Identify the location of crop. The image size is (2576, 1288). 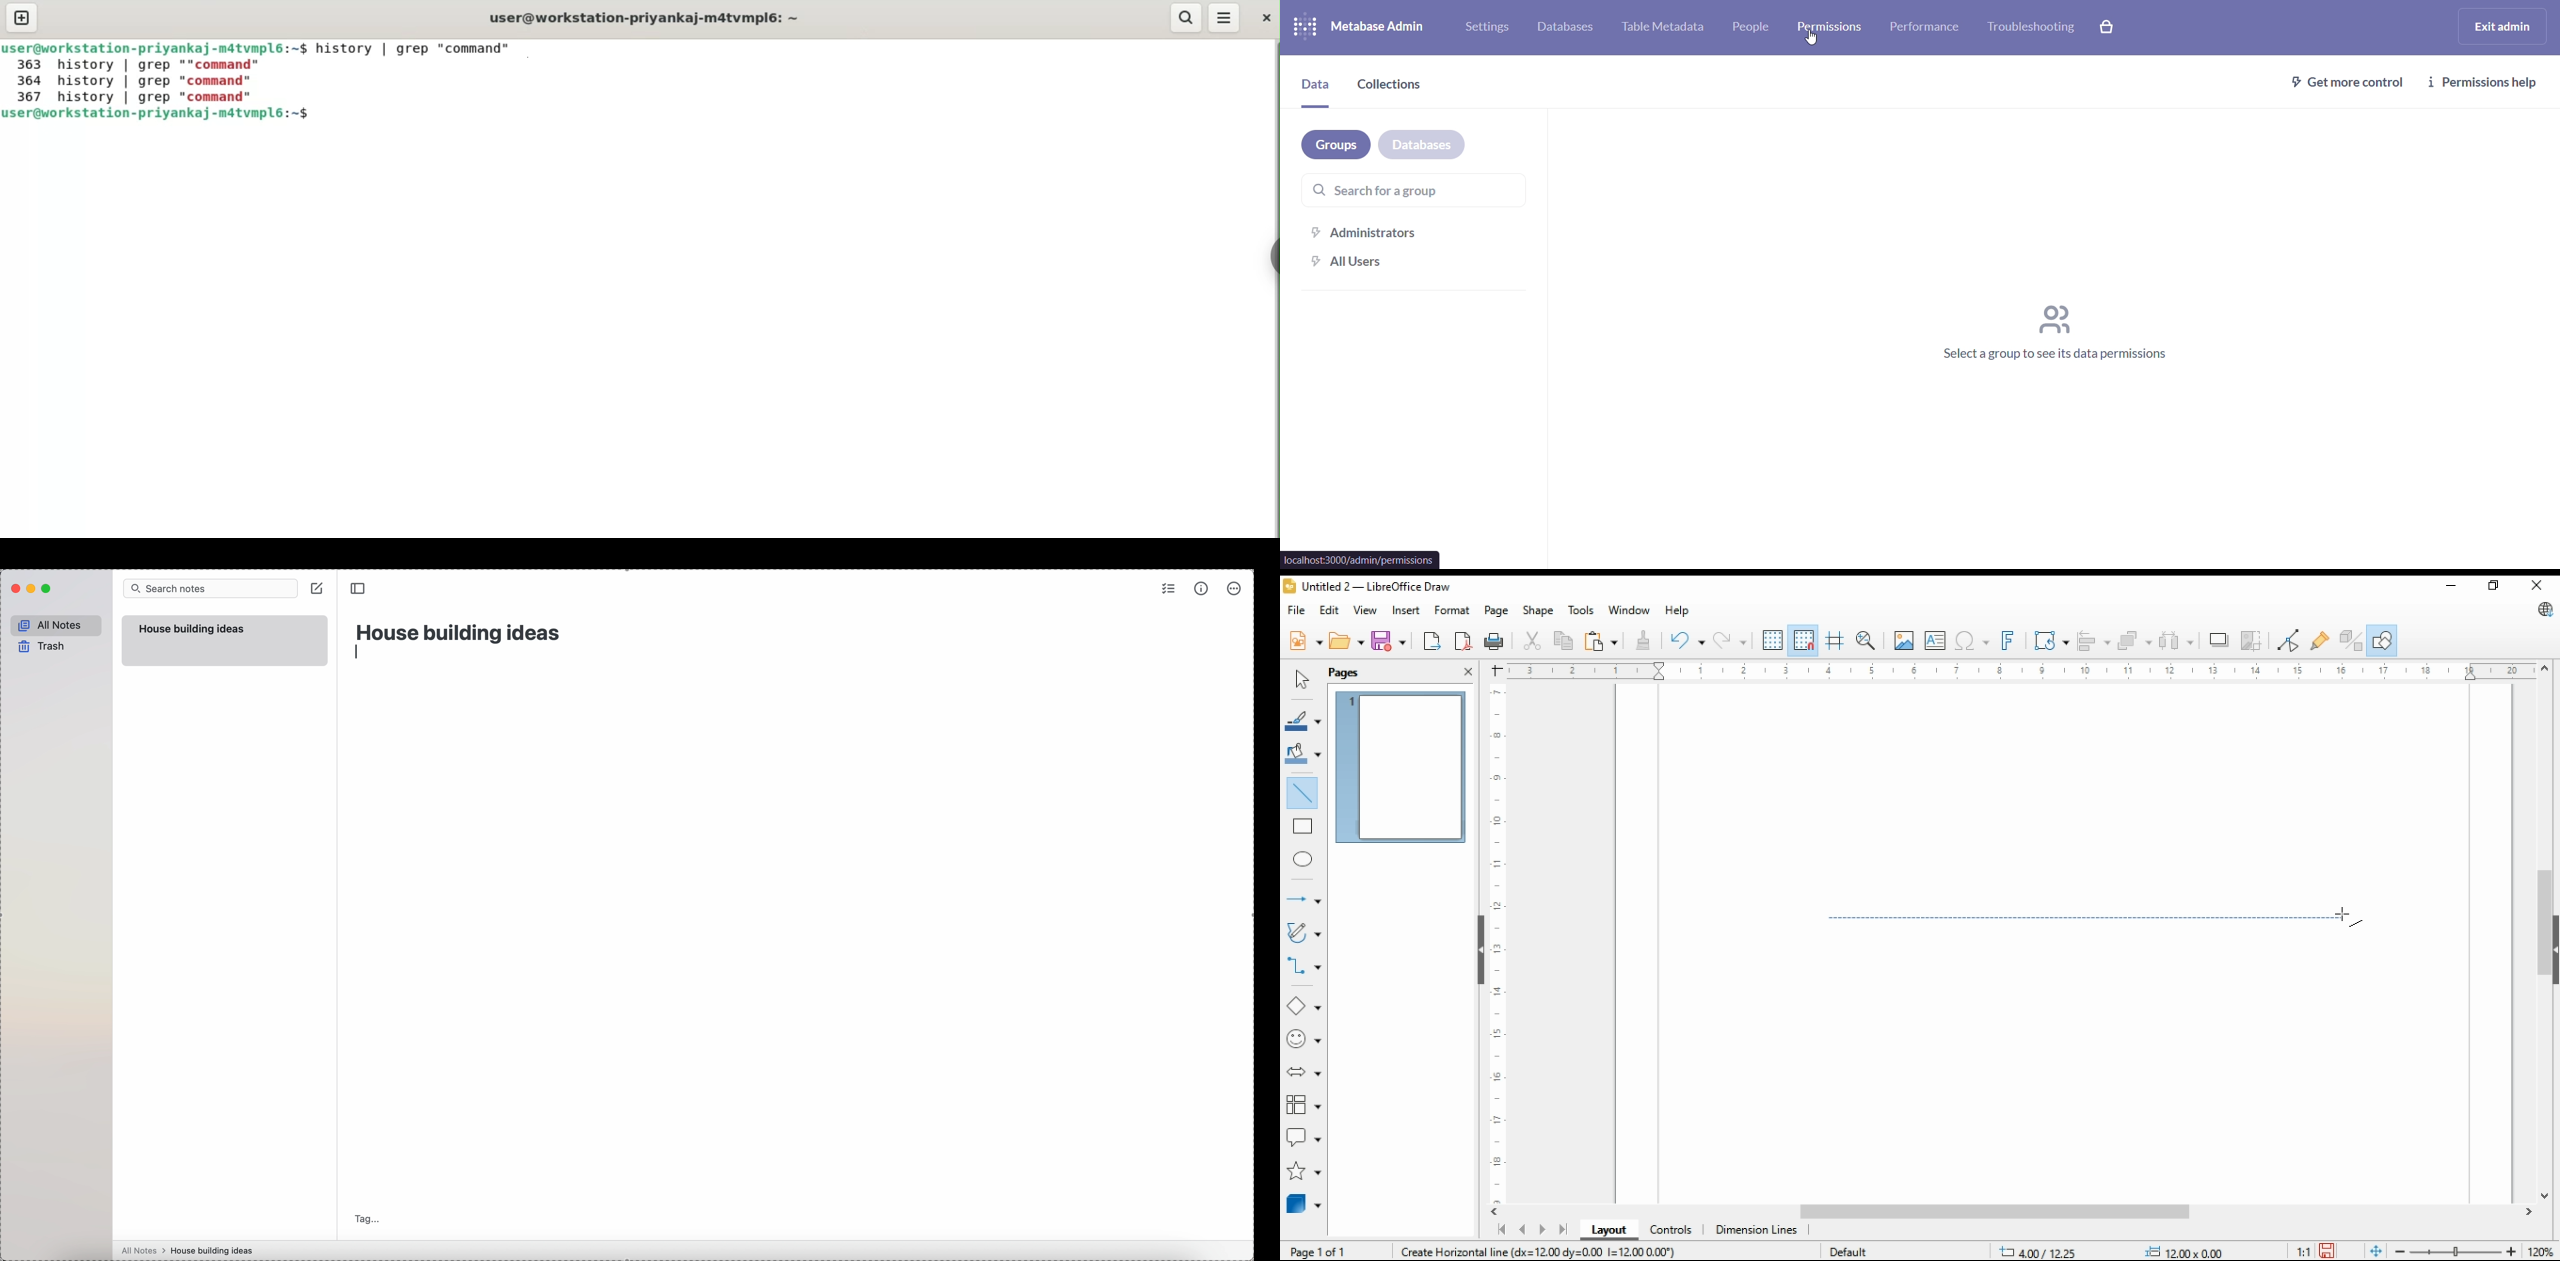
(2254, 640).